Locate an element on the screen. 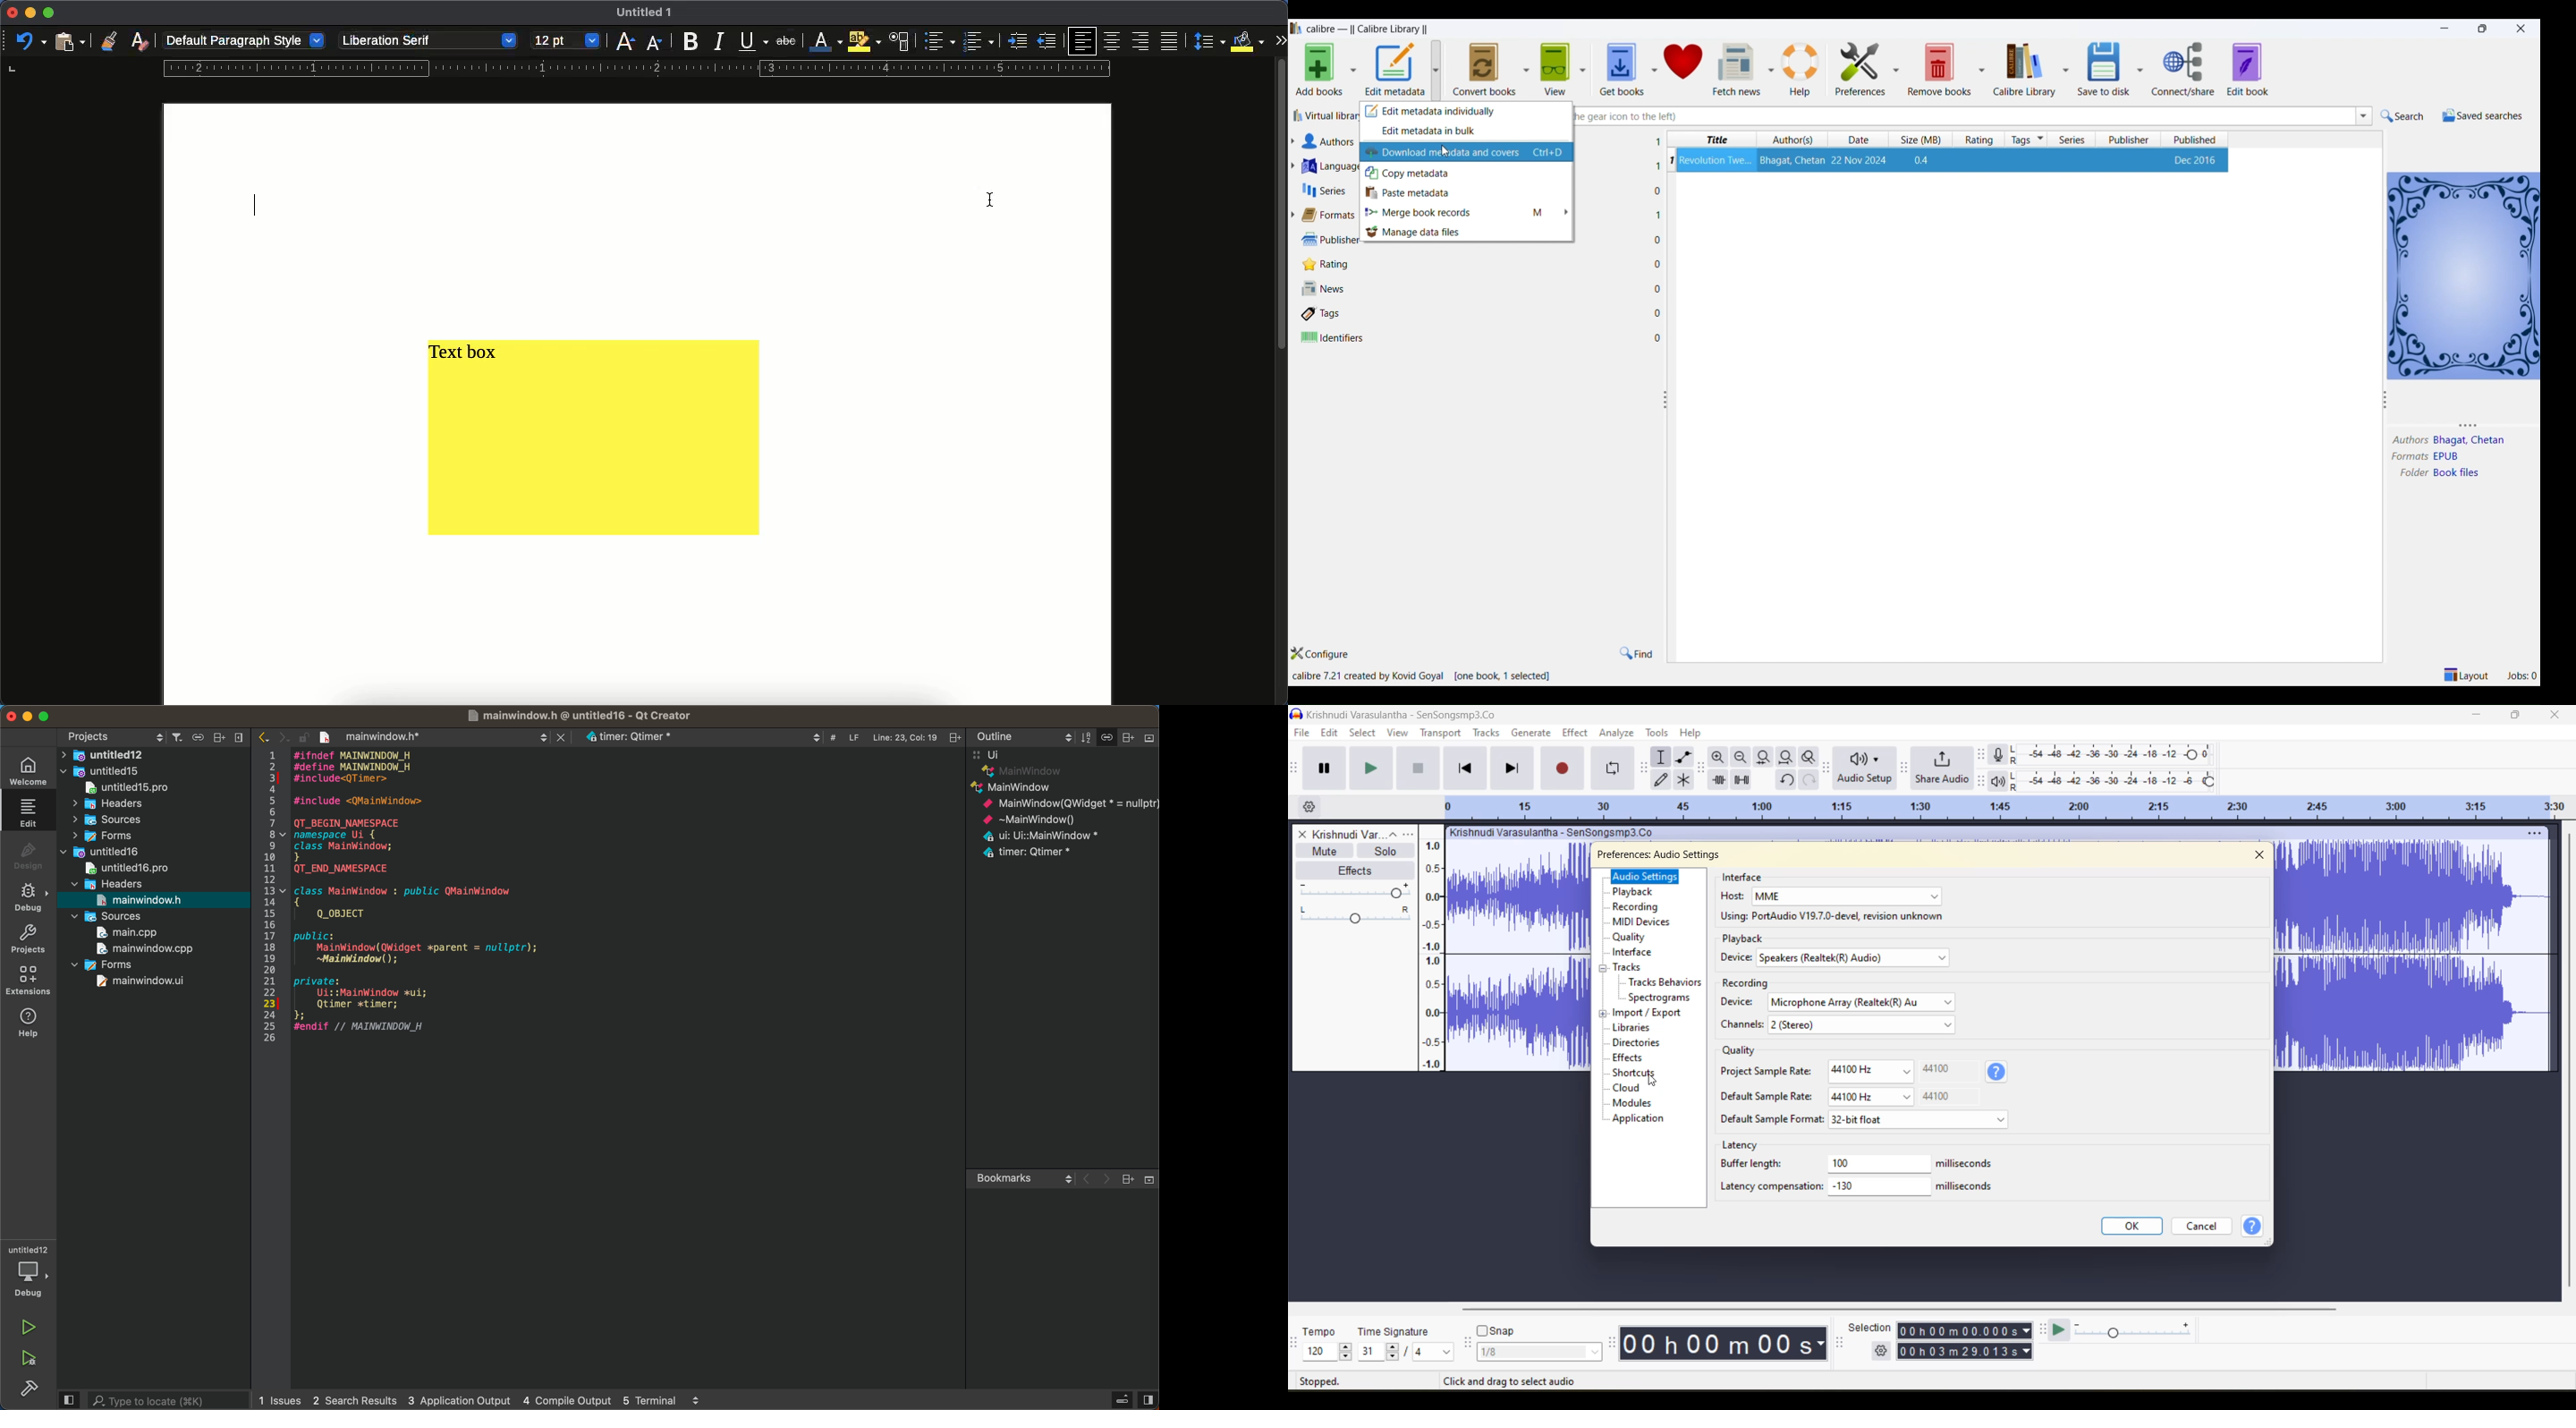 This screenshot has width=2576, height=1428. 0 is located at coordinates (1658, 313).